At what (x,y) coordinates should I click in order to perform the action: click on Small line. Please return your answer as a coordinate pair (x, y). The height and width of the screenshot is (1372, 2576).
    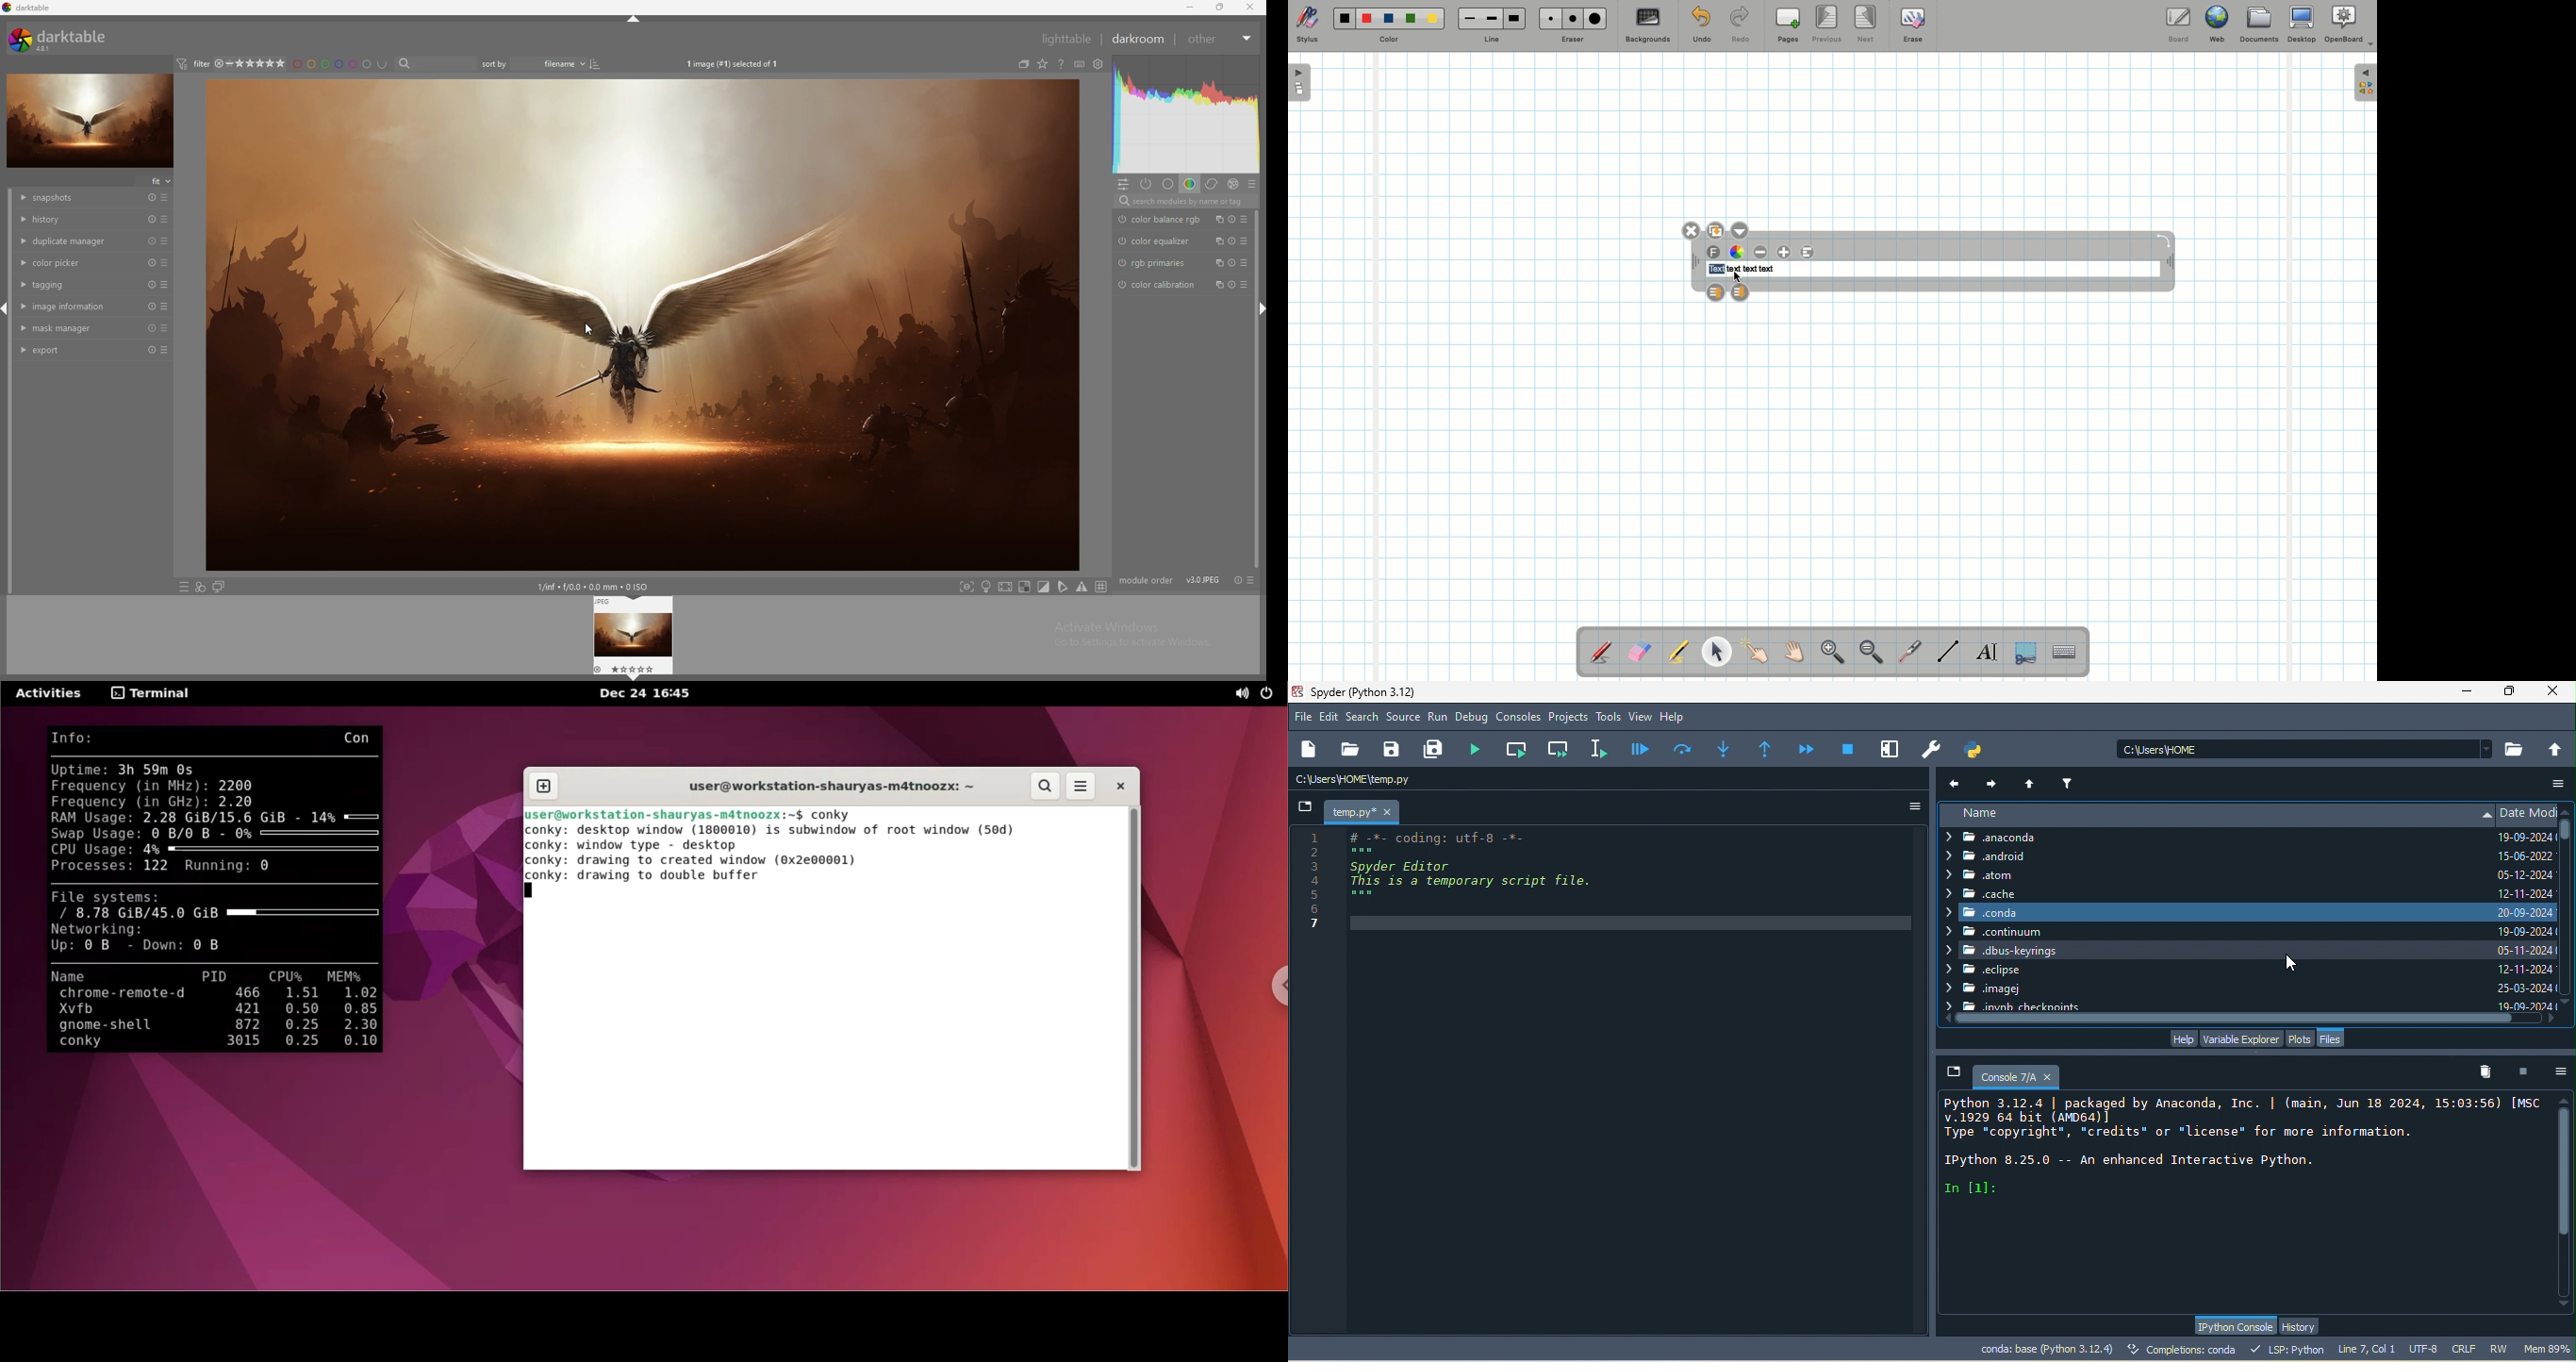
    Looking at the image, I should click on (1467, 19).